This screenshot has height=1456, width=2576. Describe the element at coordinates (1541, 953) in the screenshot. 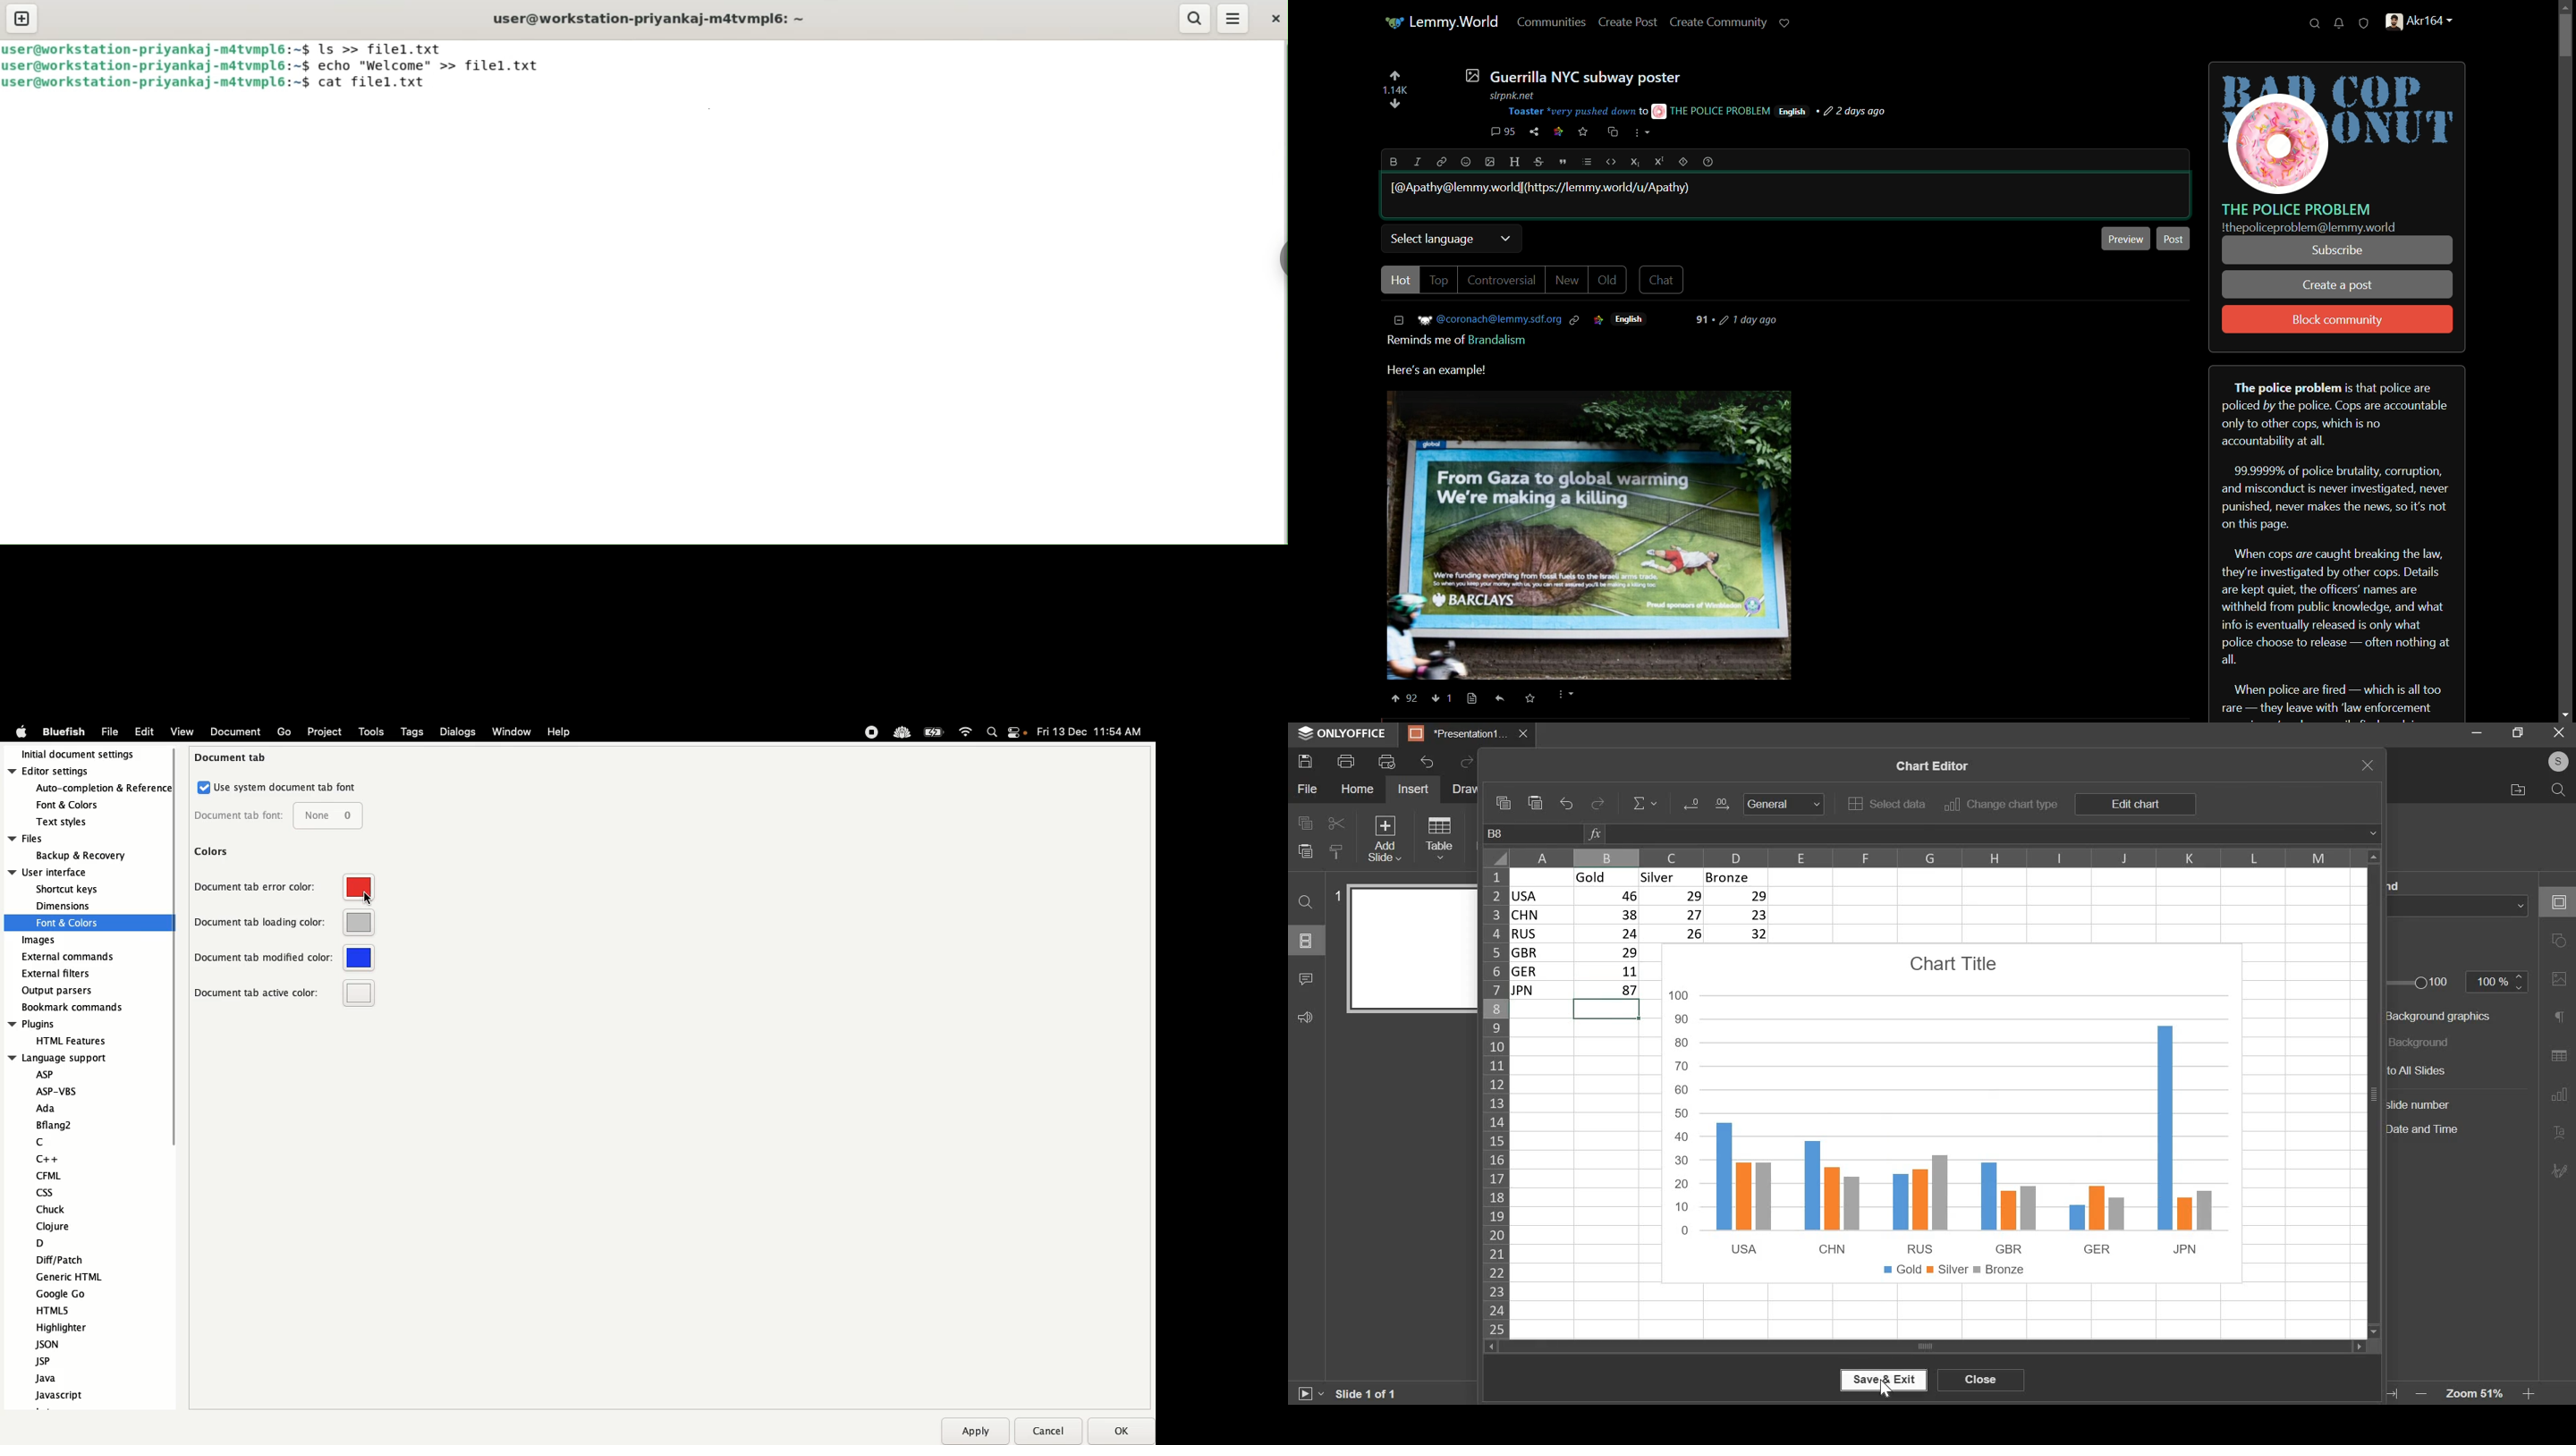

I see `gbr` at that location.